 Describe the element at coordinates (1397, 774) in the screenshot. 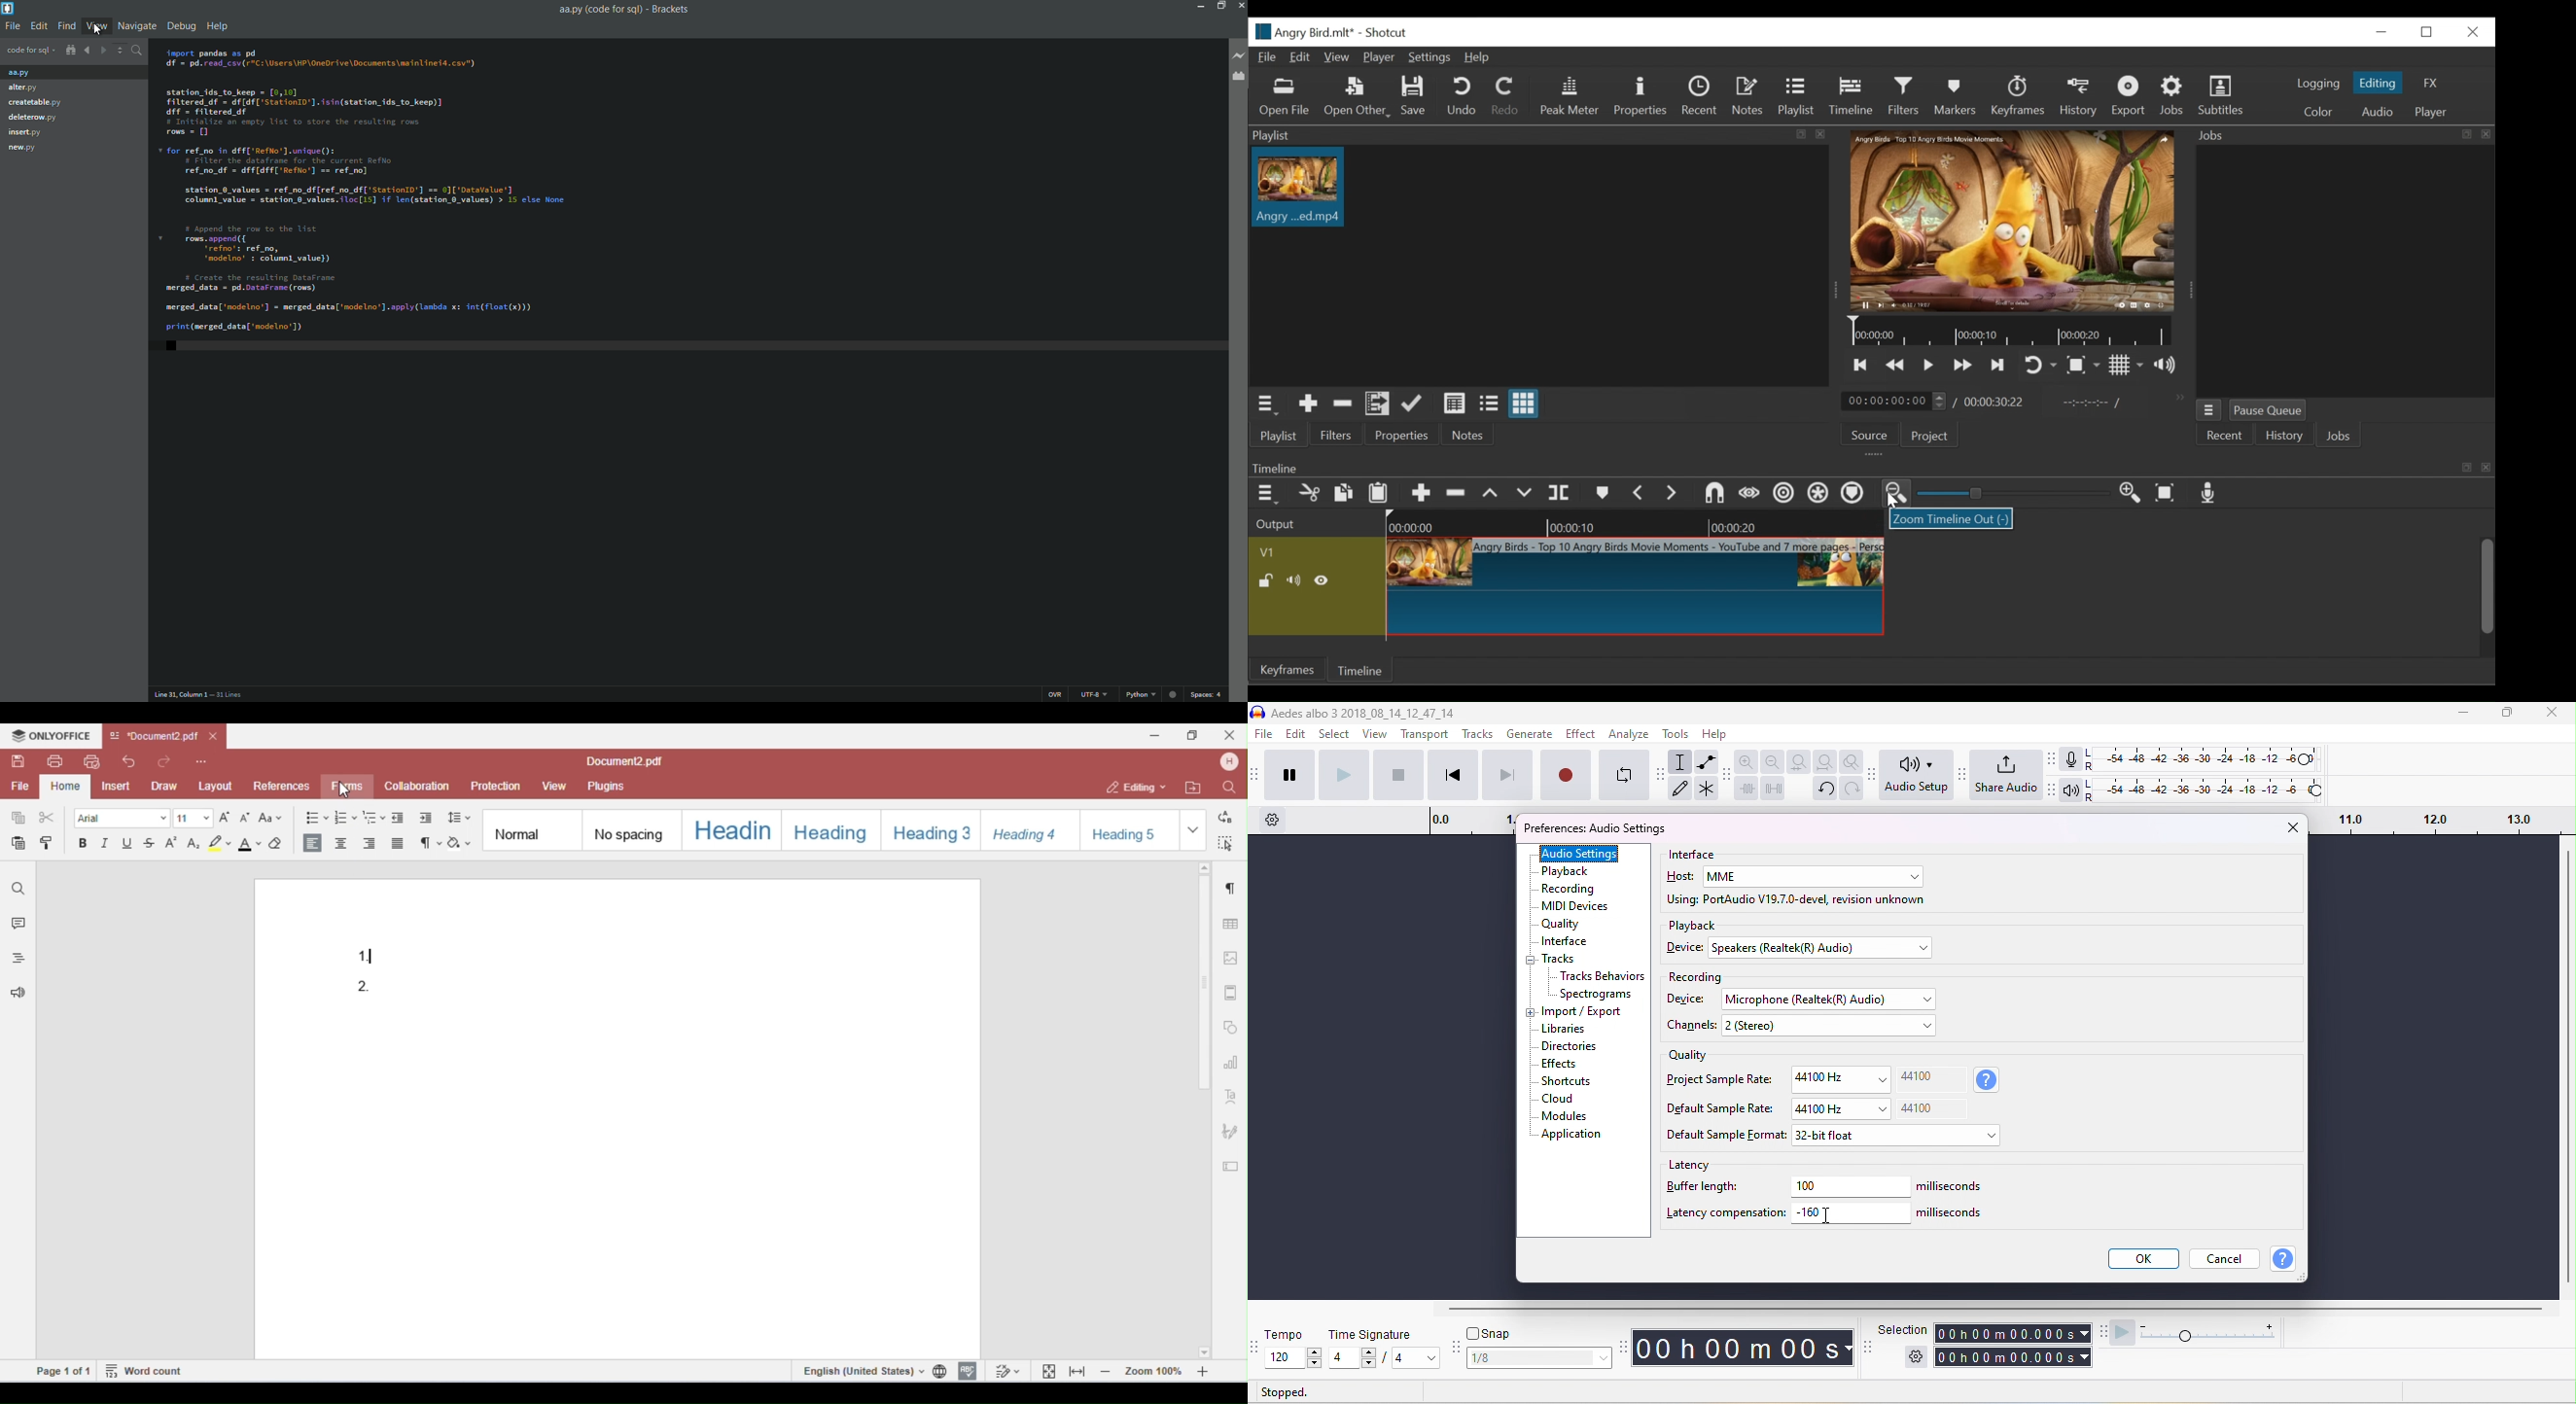

I see `stop` at that location.